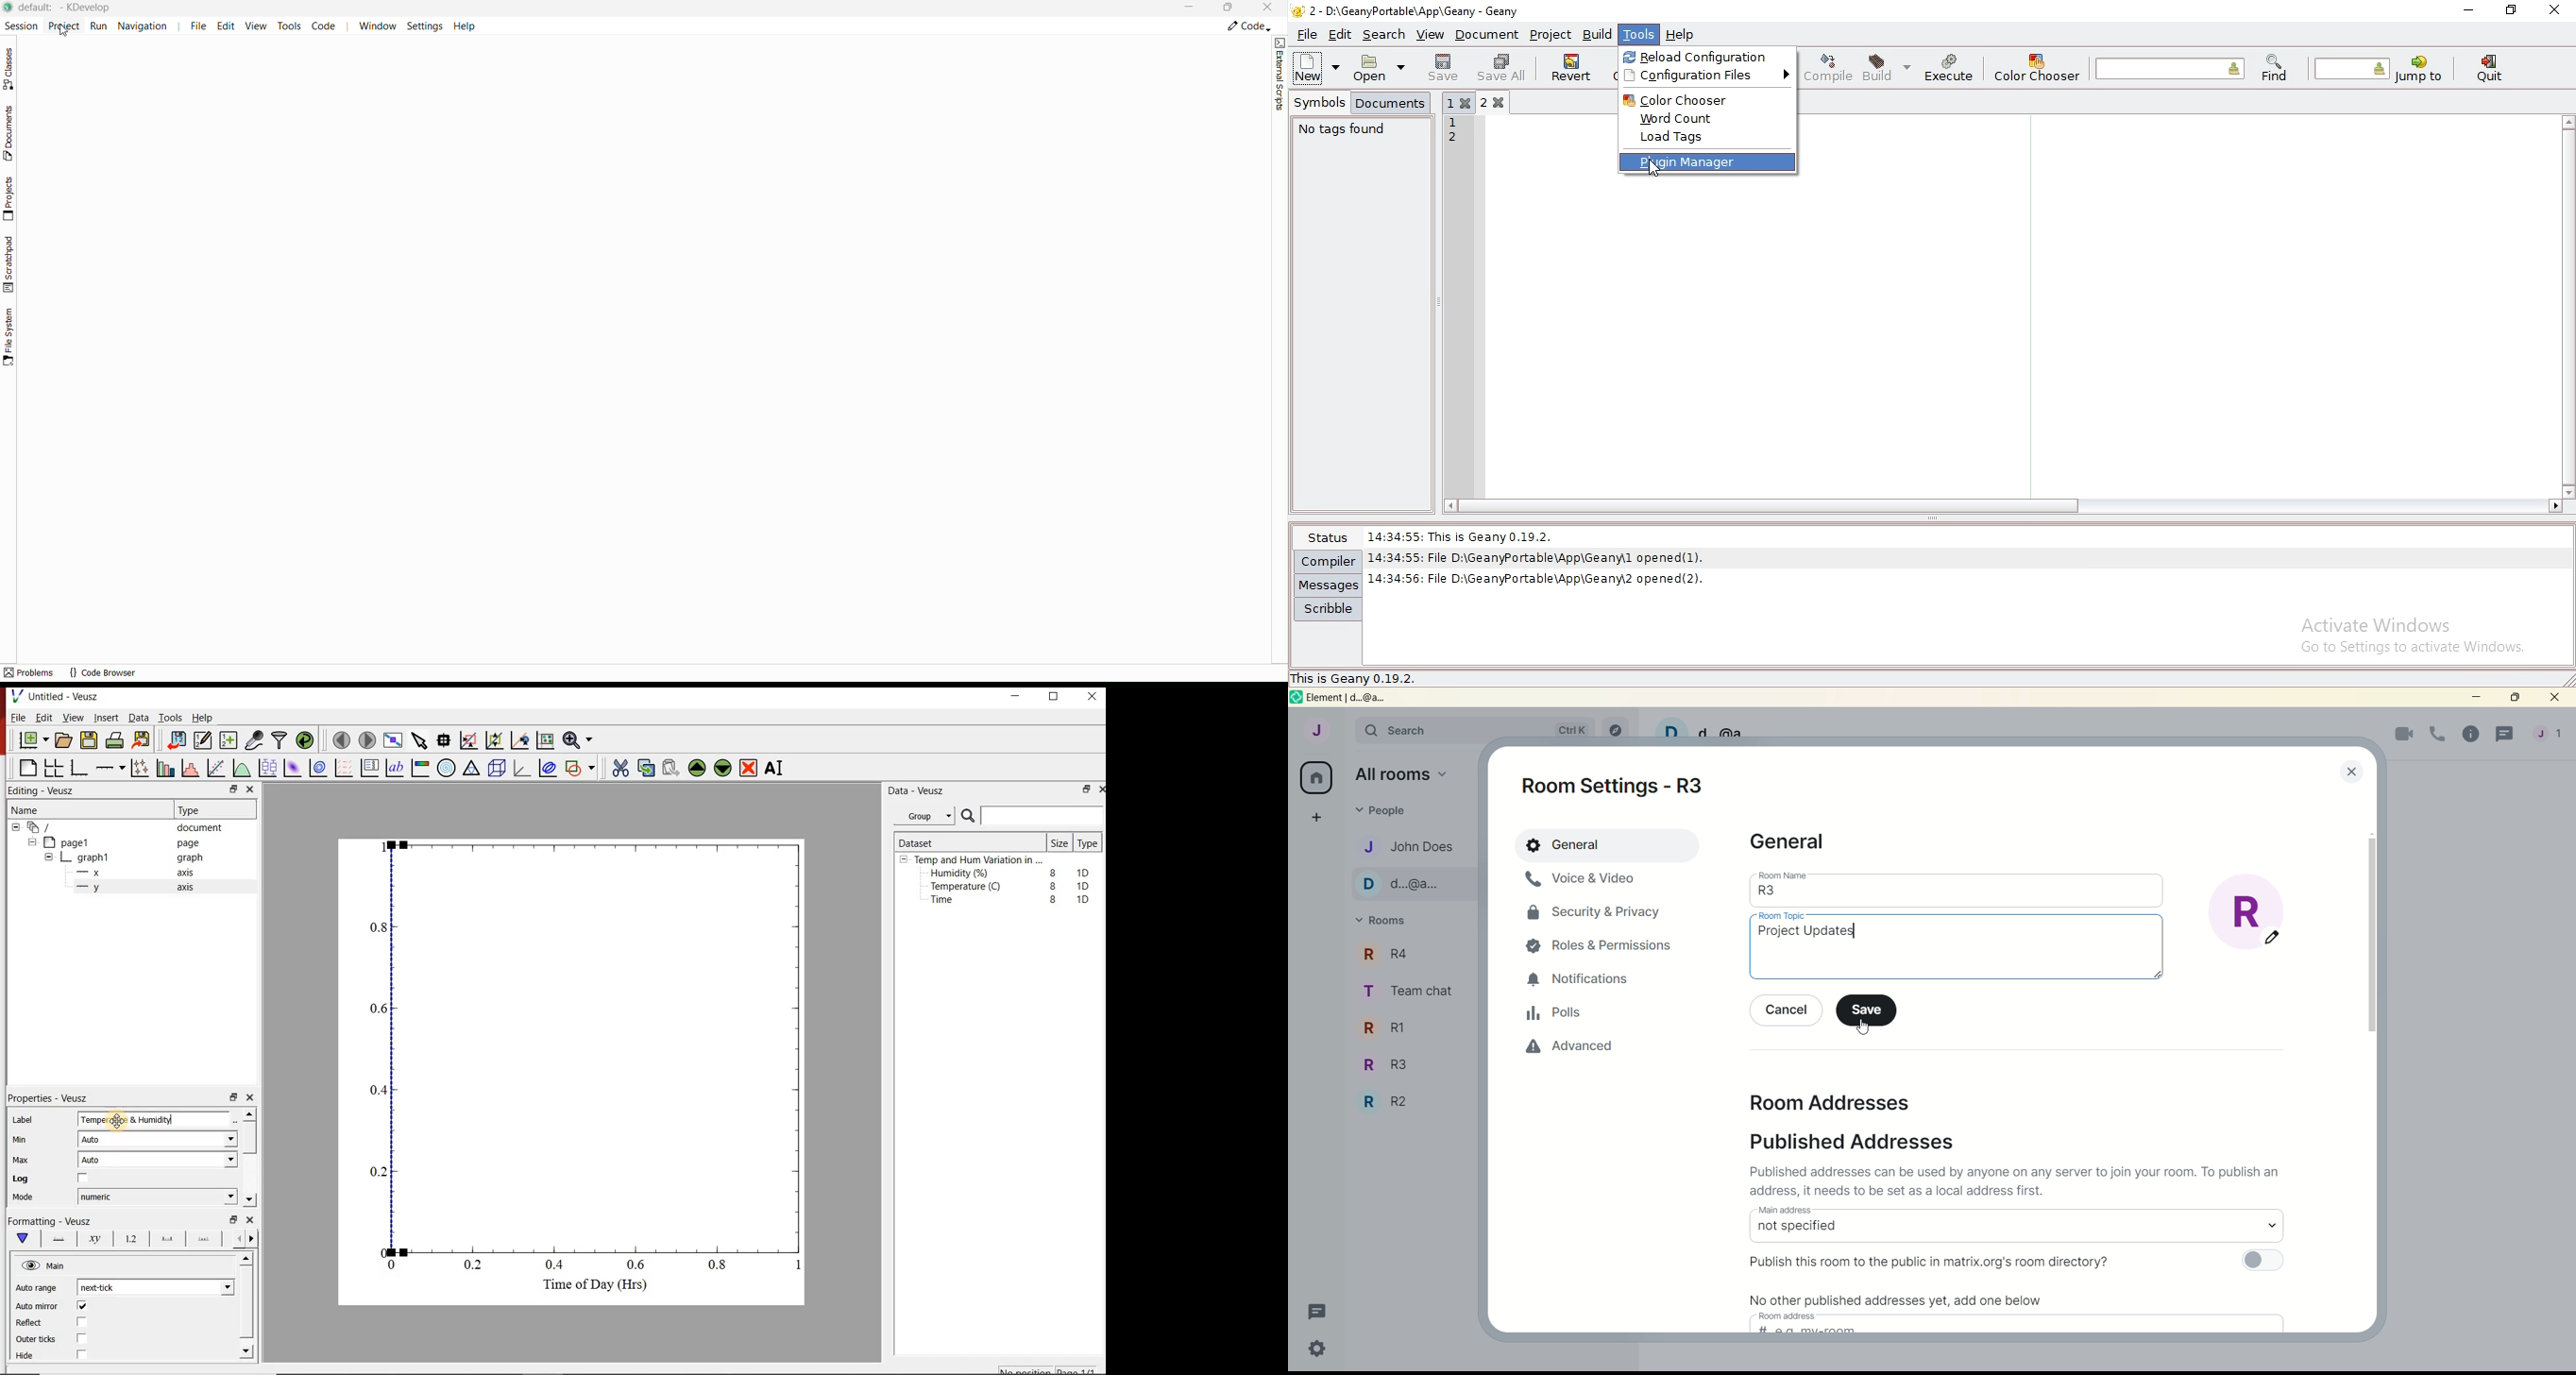 This screenshot has height=1400, width=2576. Describe the element at coordinates (104, 718) in the screenshot. I see `Insert` at that location.